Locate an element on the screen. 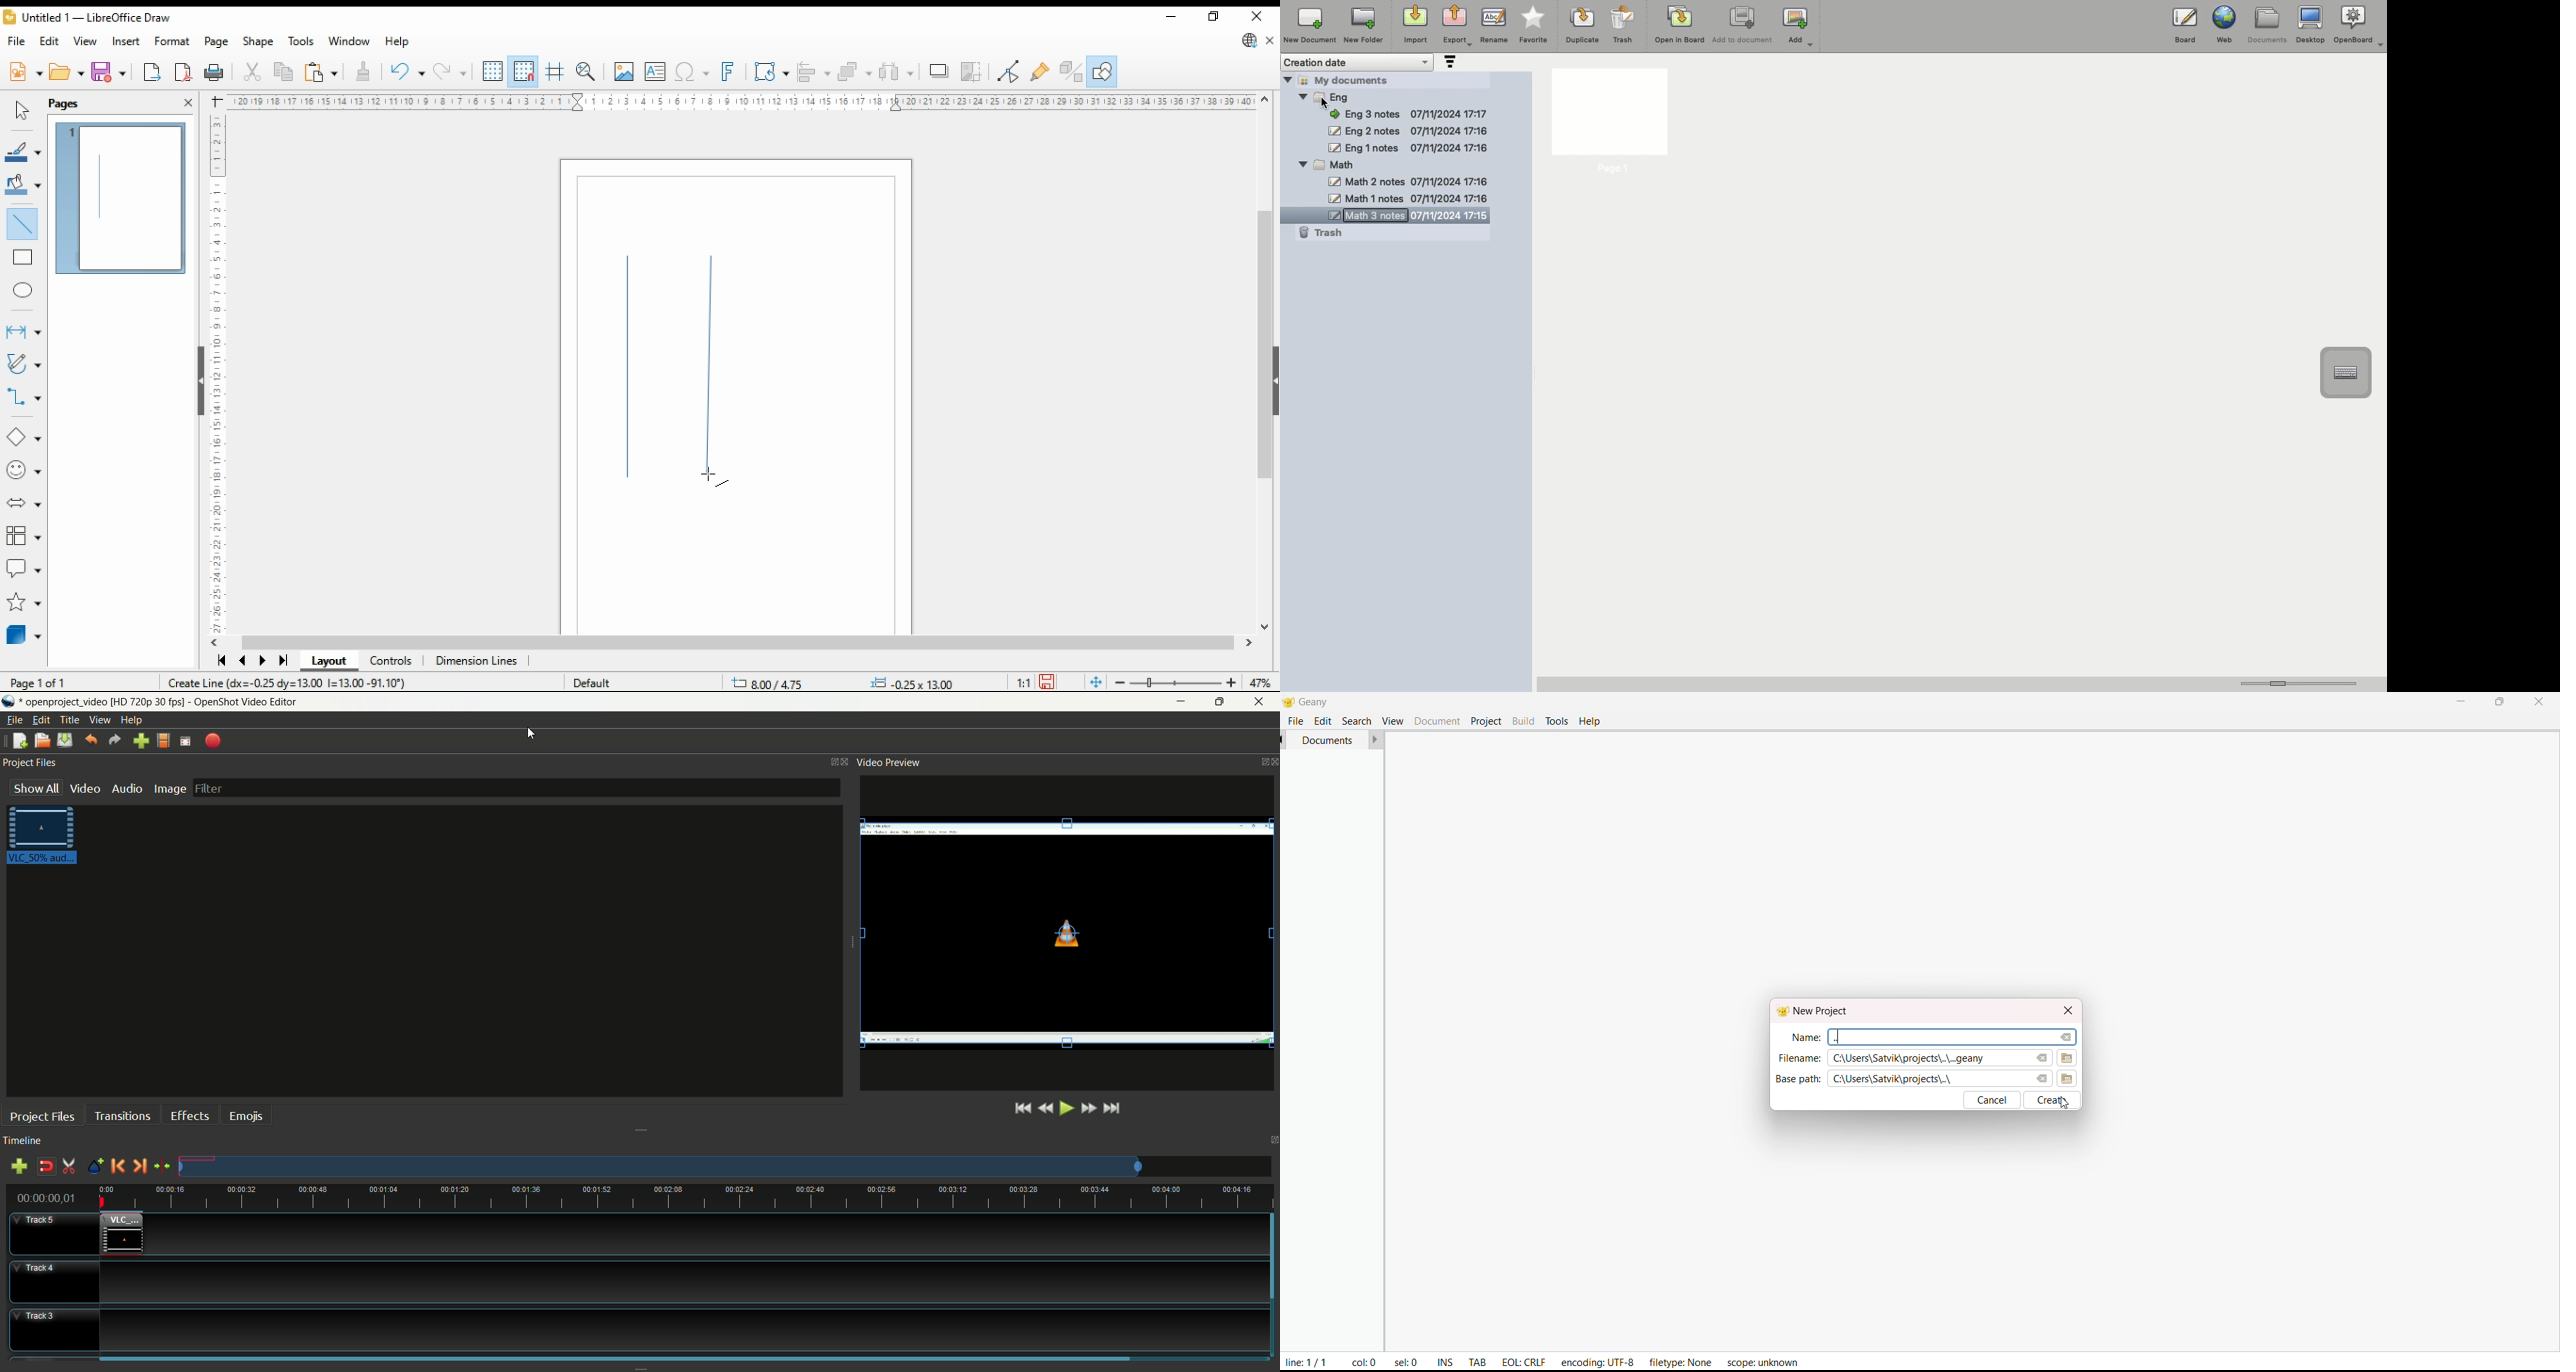  shape is located at coordinates (258, 42).